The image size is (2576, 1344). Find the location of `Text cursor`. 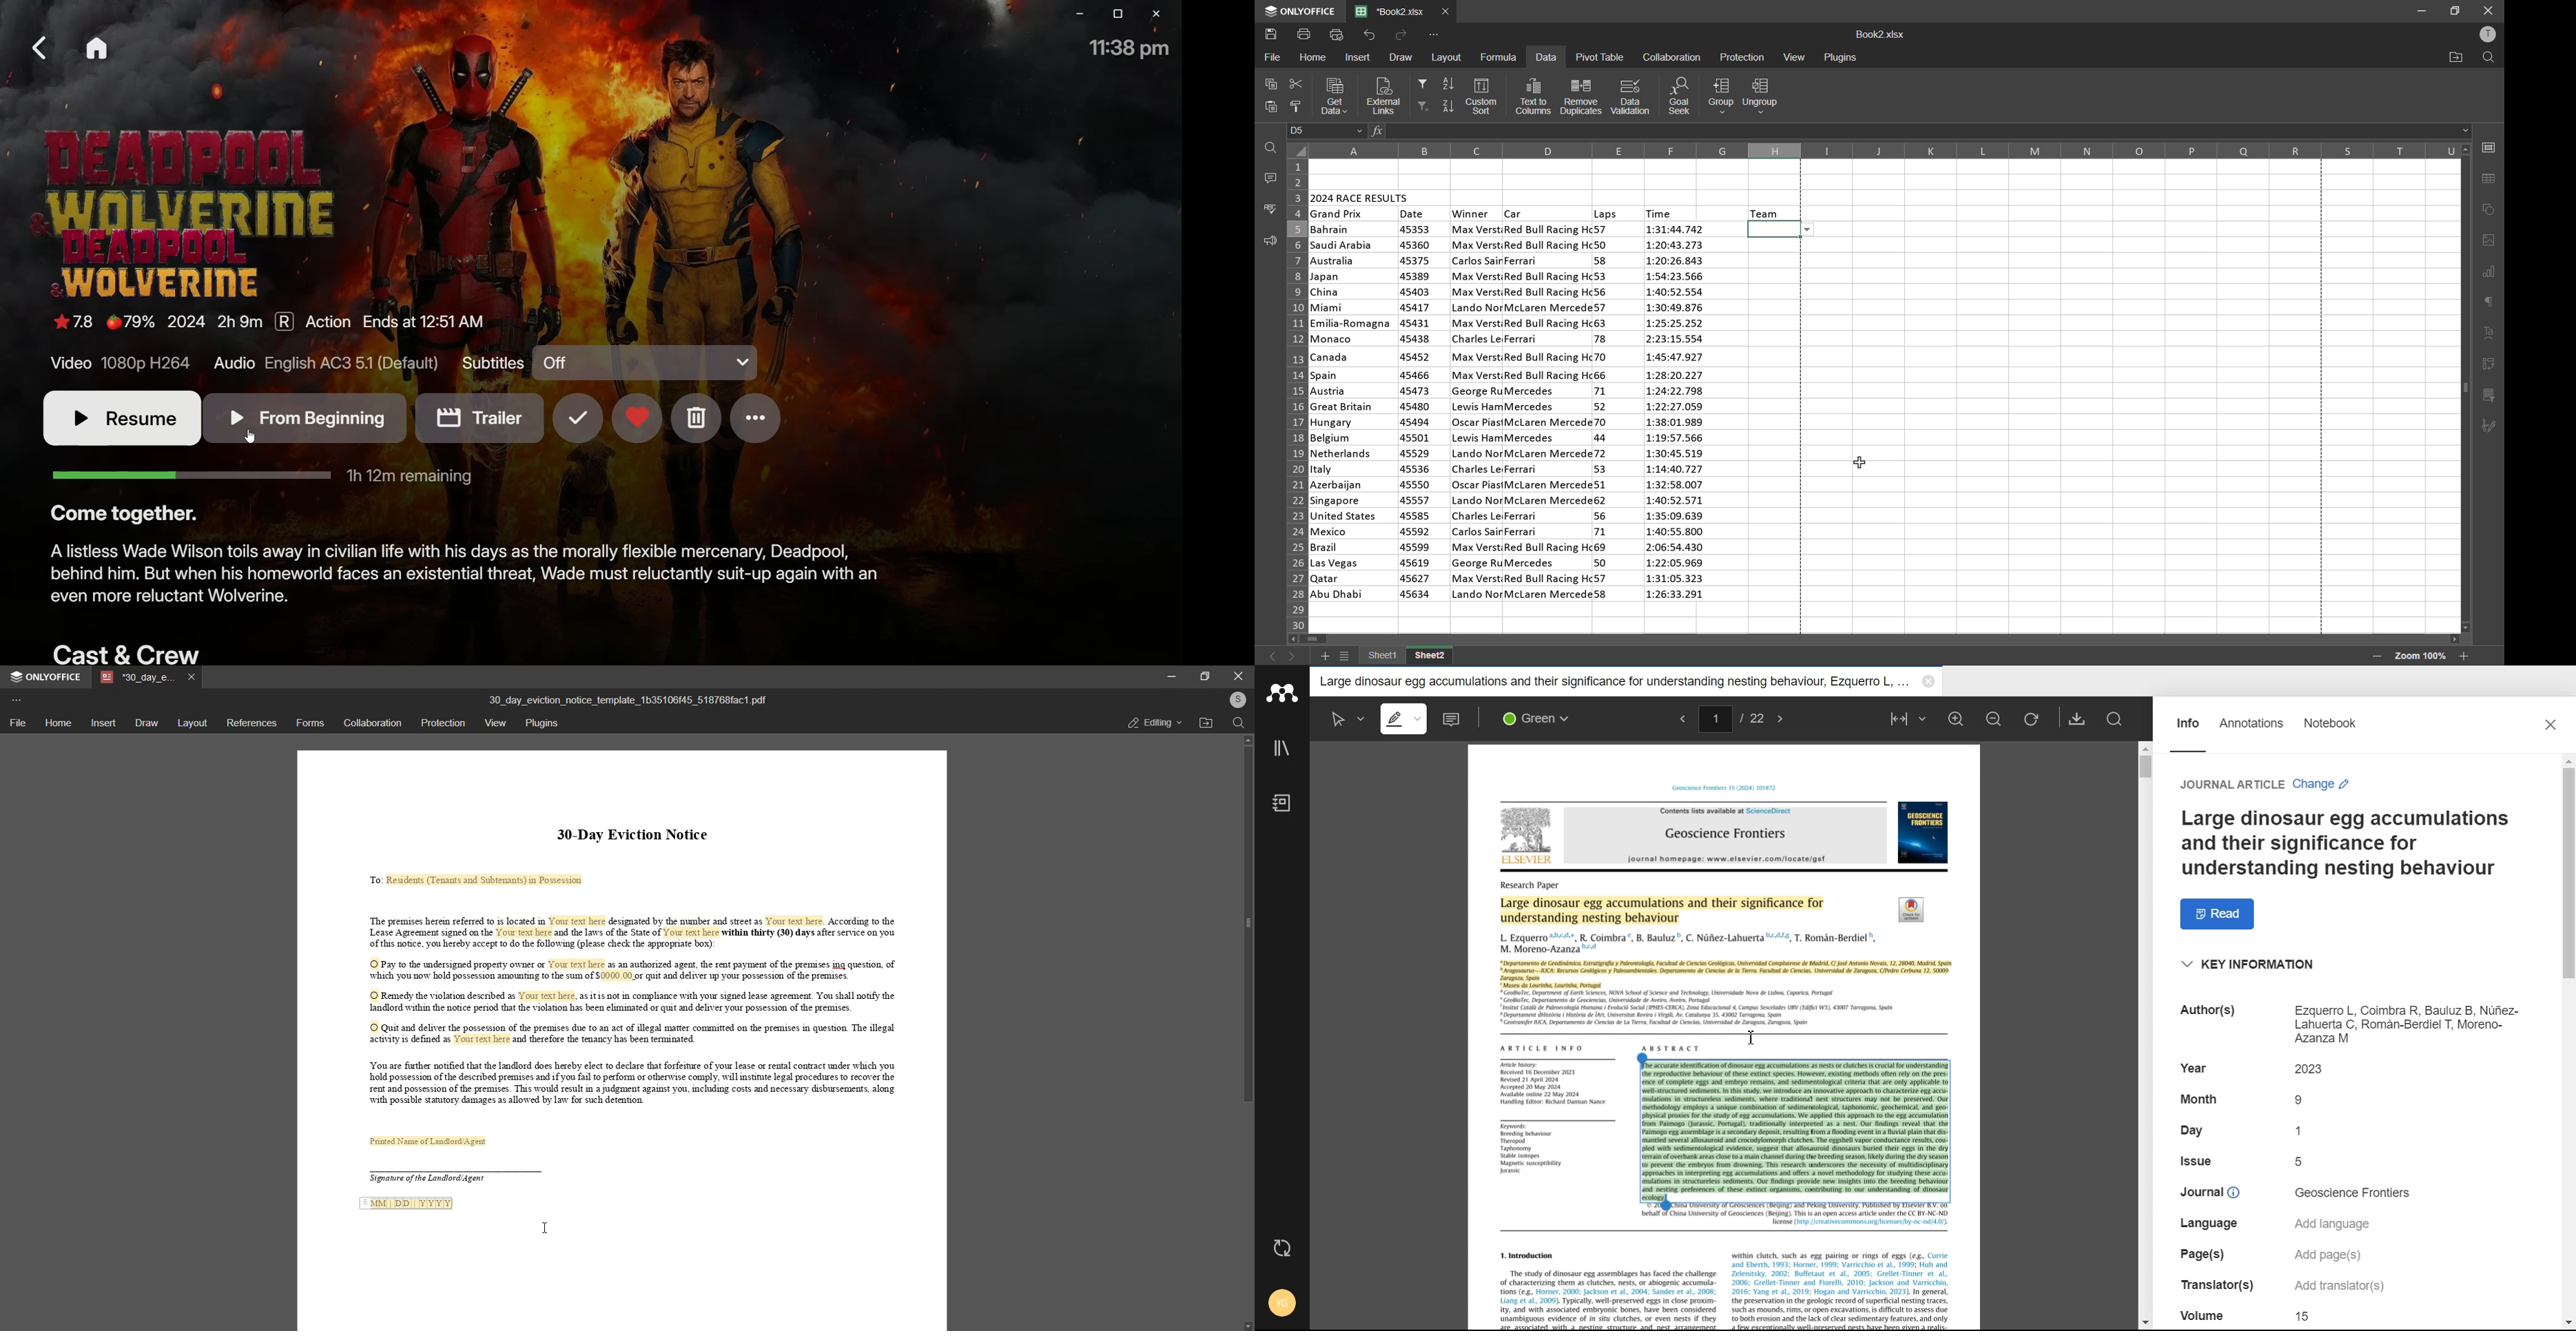

Text cursor is located at coordinates (1751, 1036).